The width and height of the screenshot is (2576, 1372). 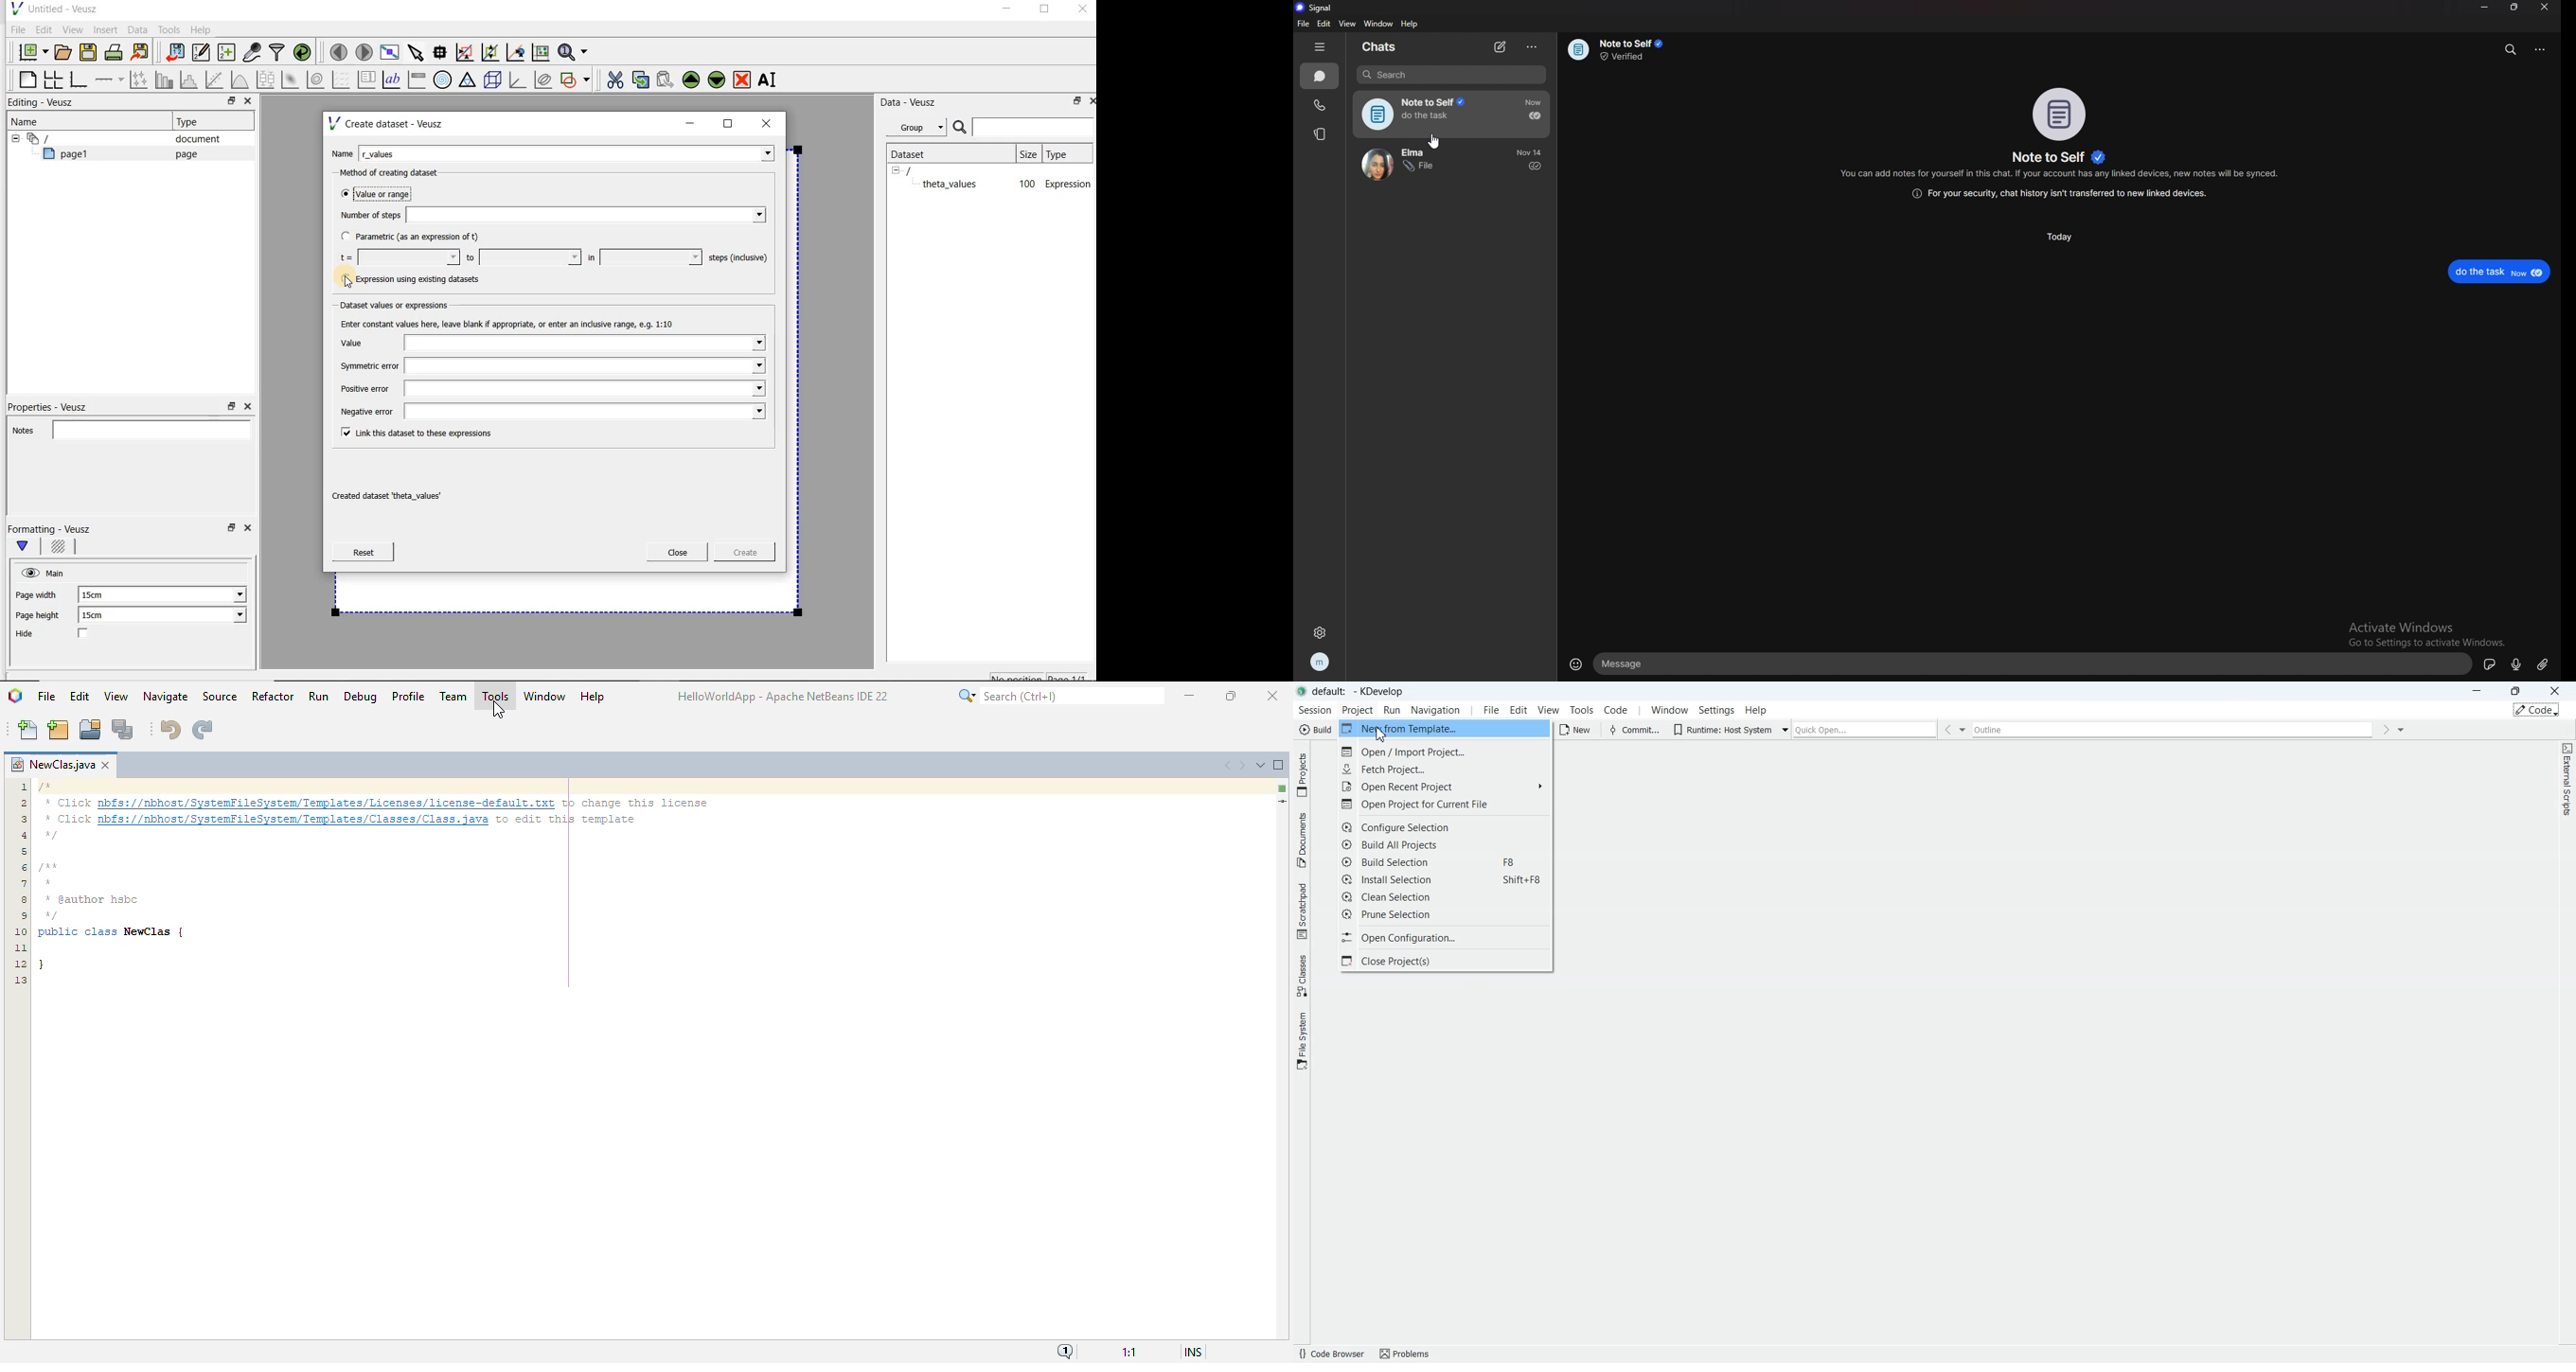 What do you see at coordinates (2033, 664) in the screenshot?
I see `text compose` at bounding box center [2033, 664].